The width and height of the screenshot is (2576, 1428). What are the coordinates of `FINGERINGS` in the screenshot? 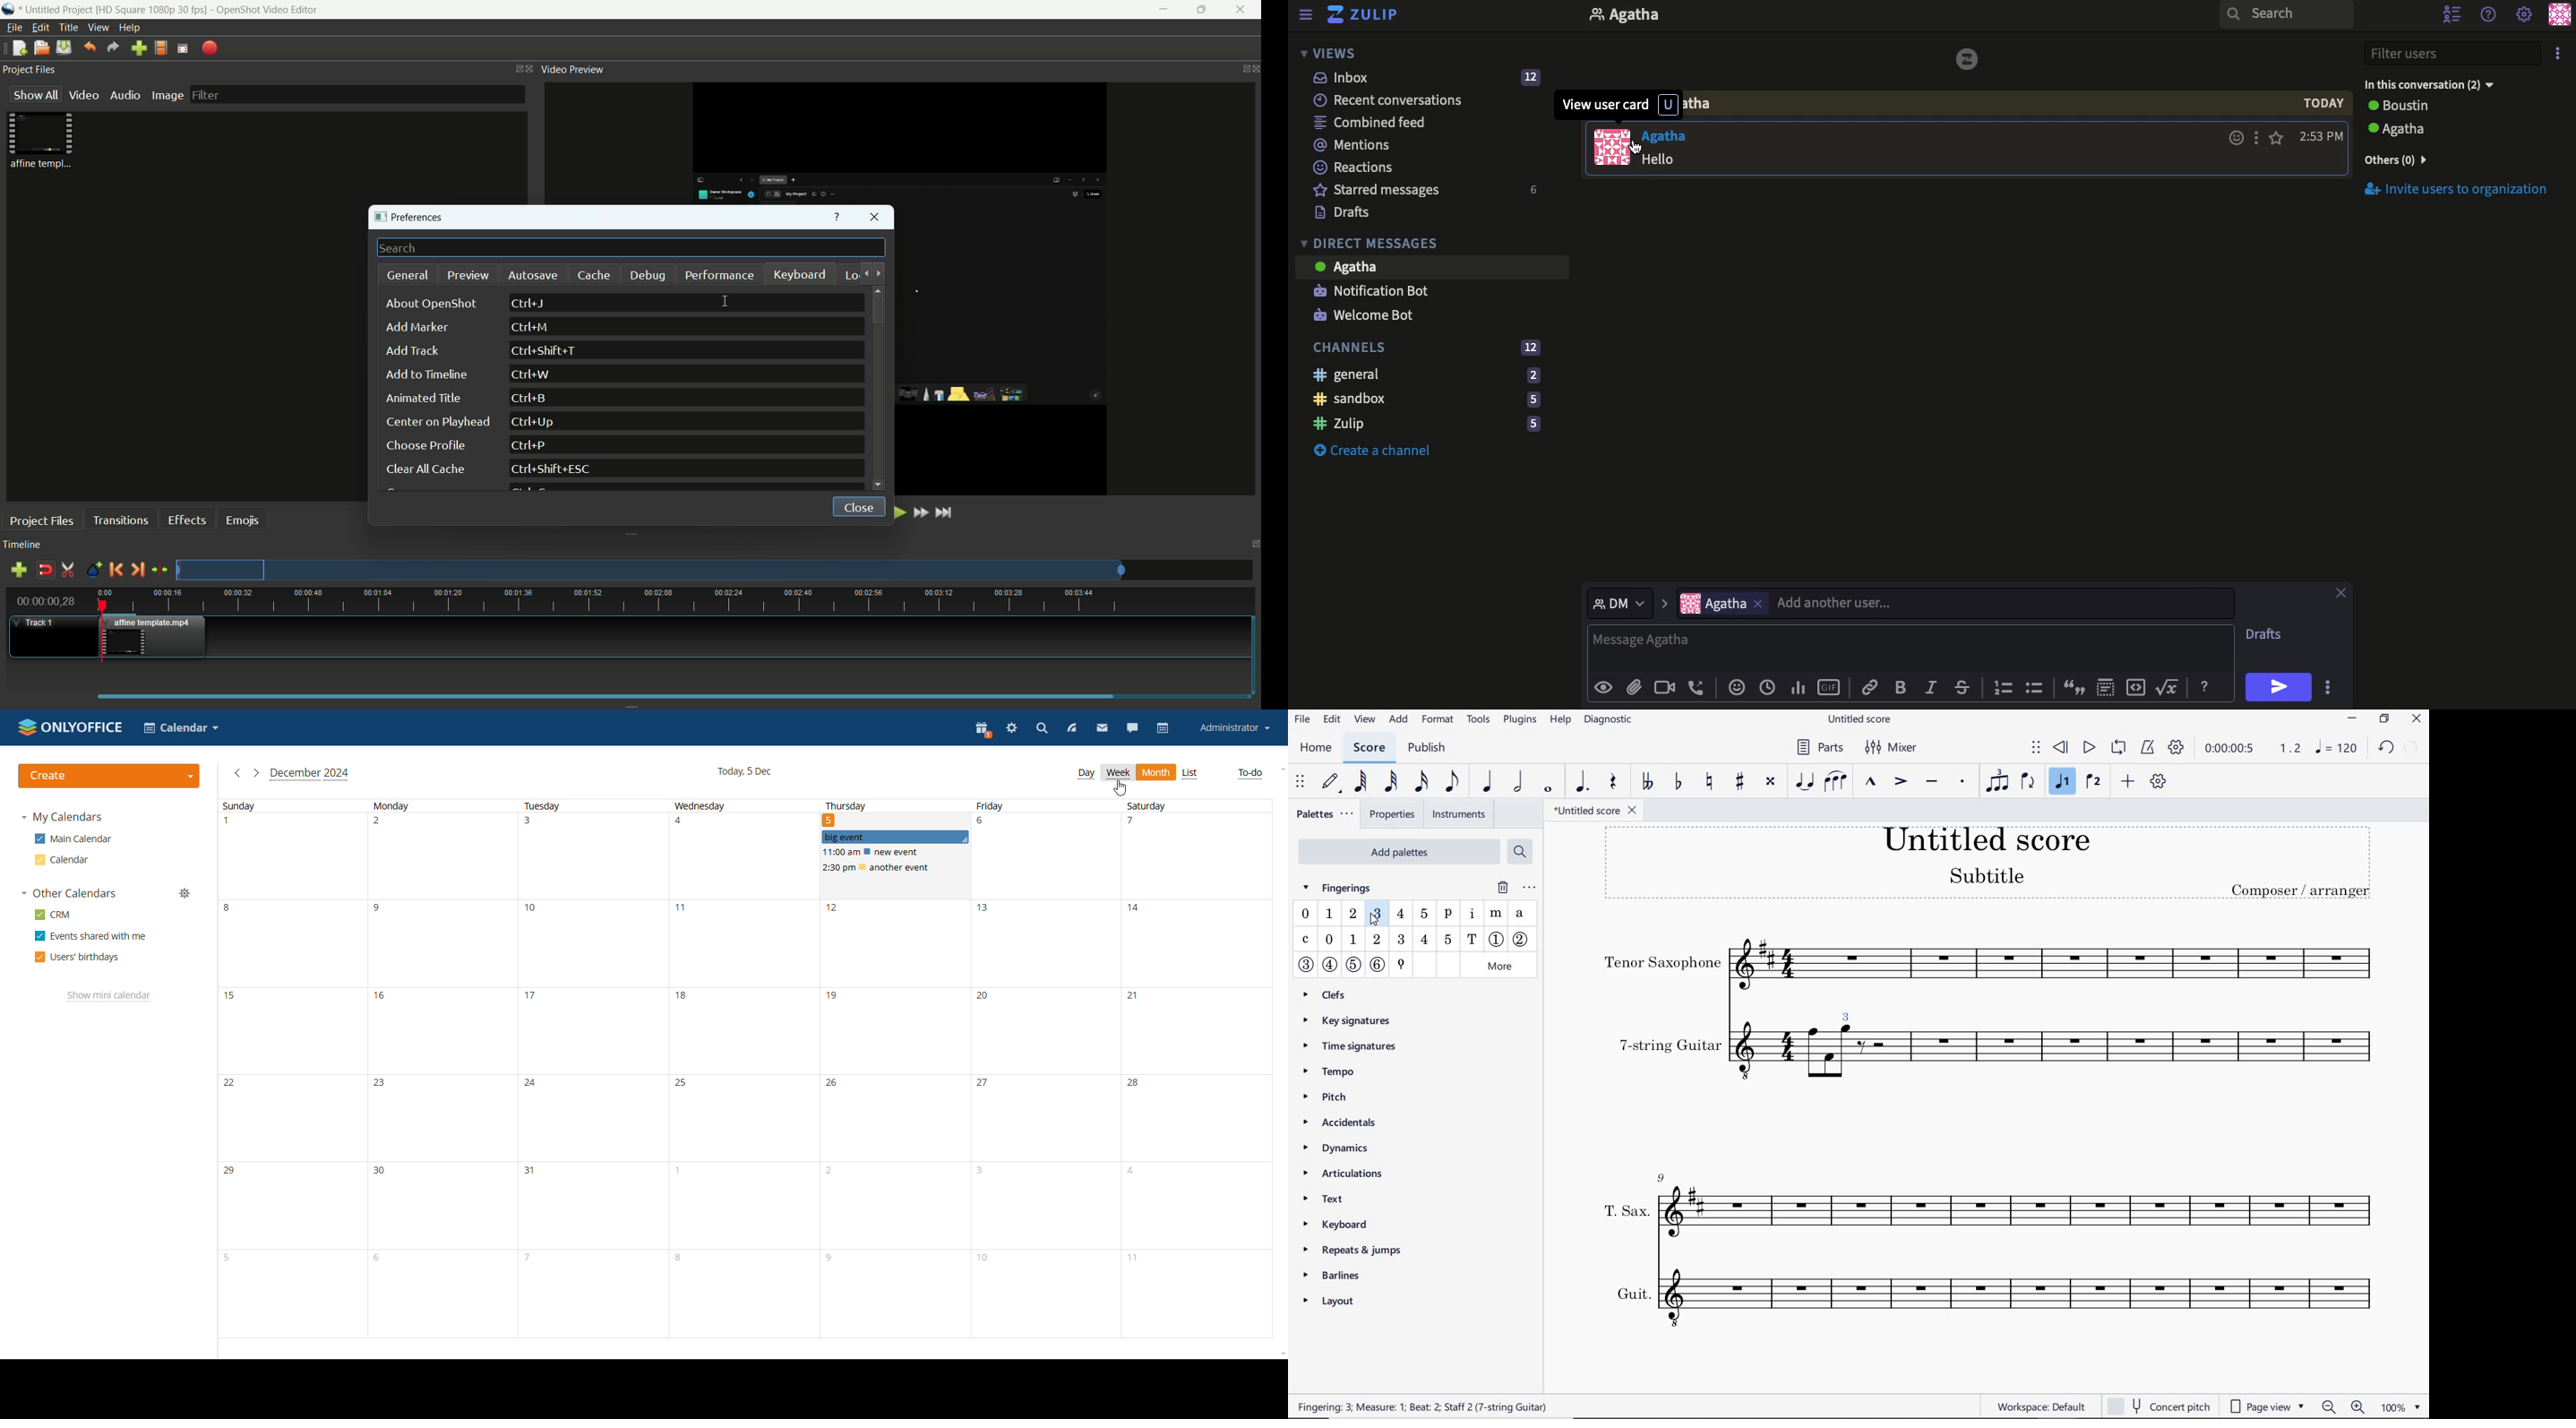 It's located at (1345, 887).